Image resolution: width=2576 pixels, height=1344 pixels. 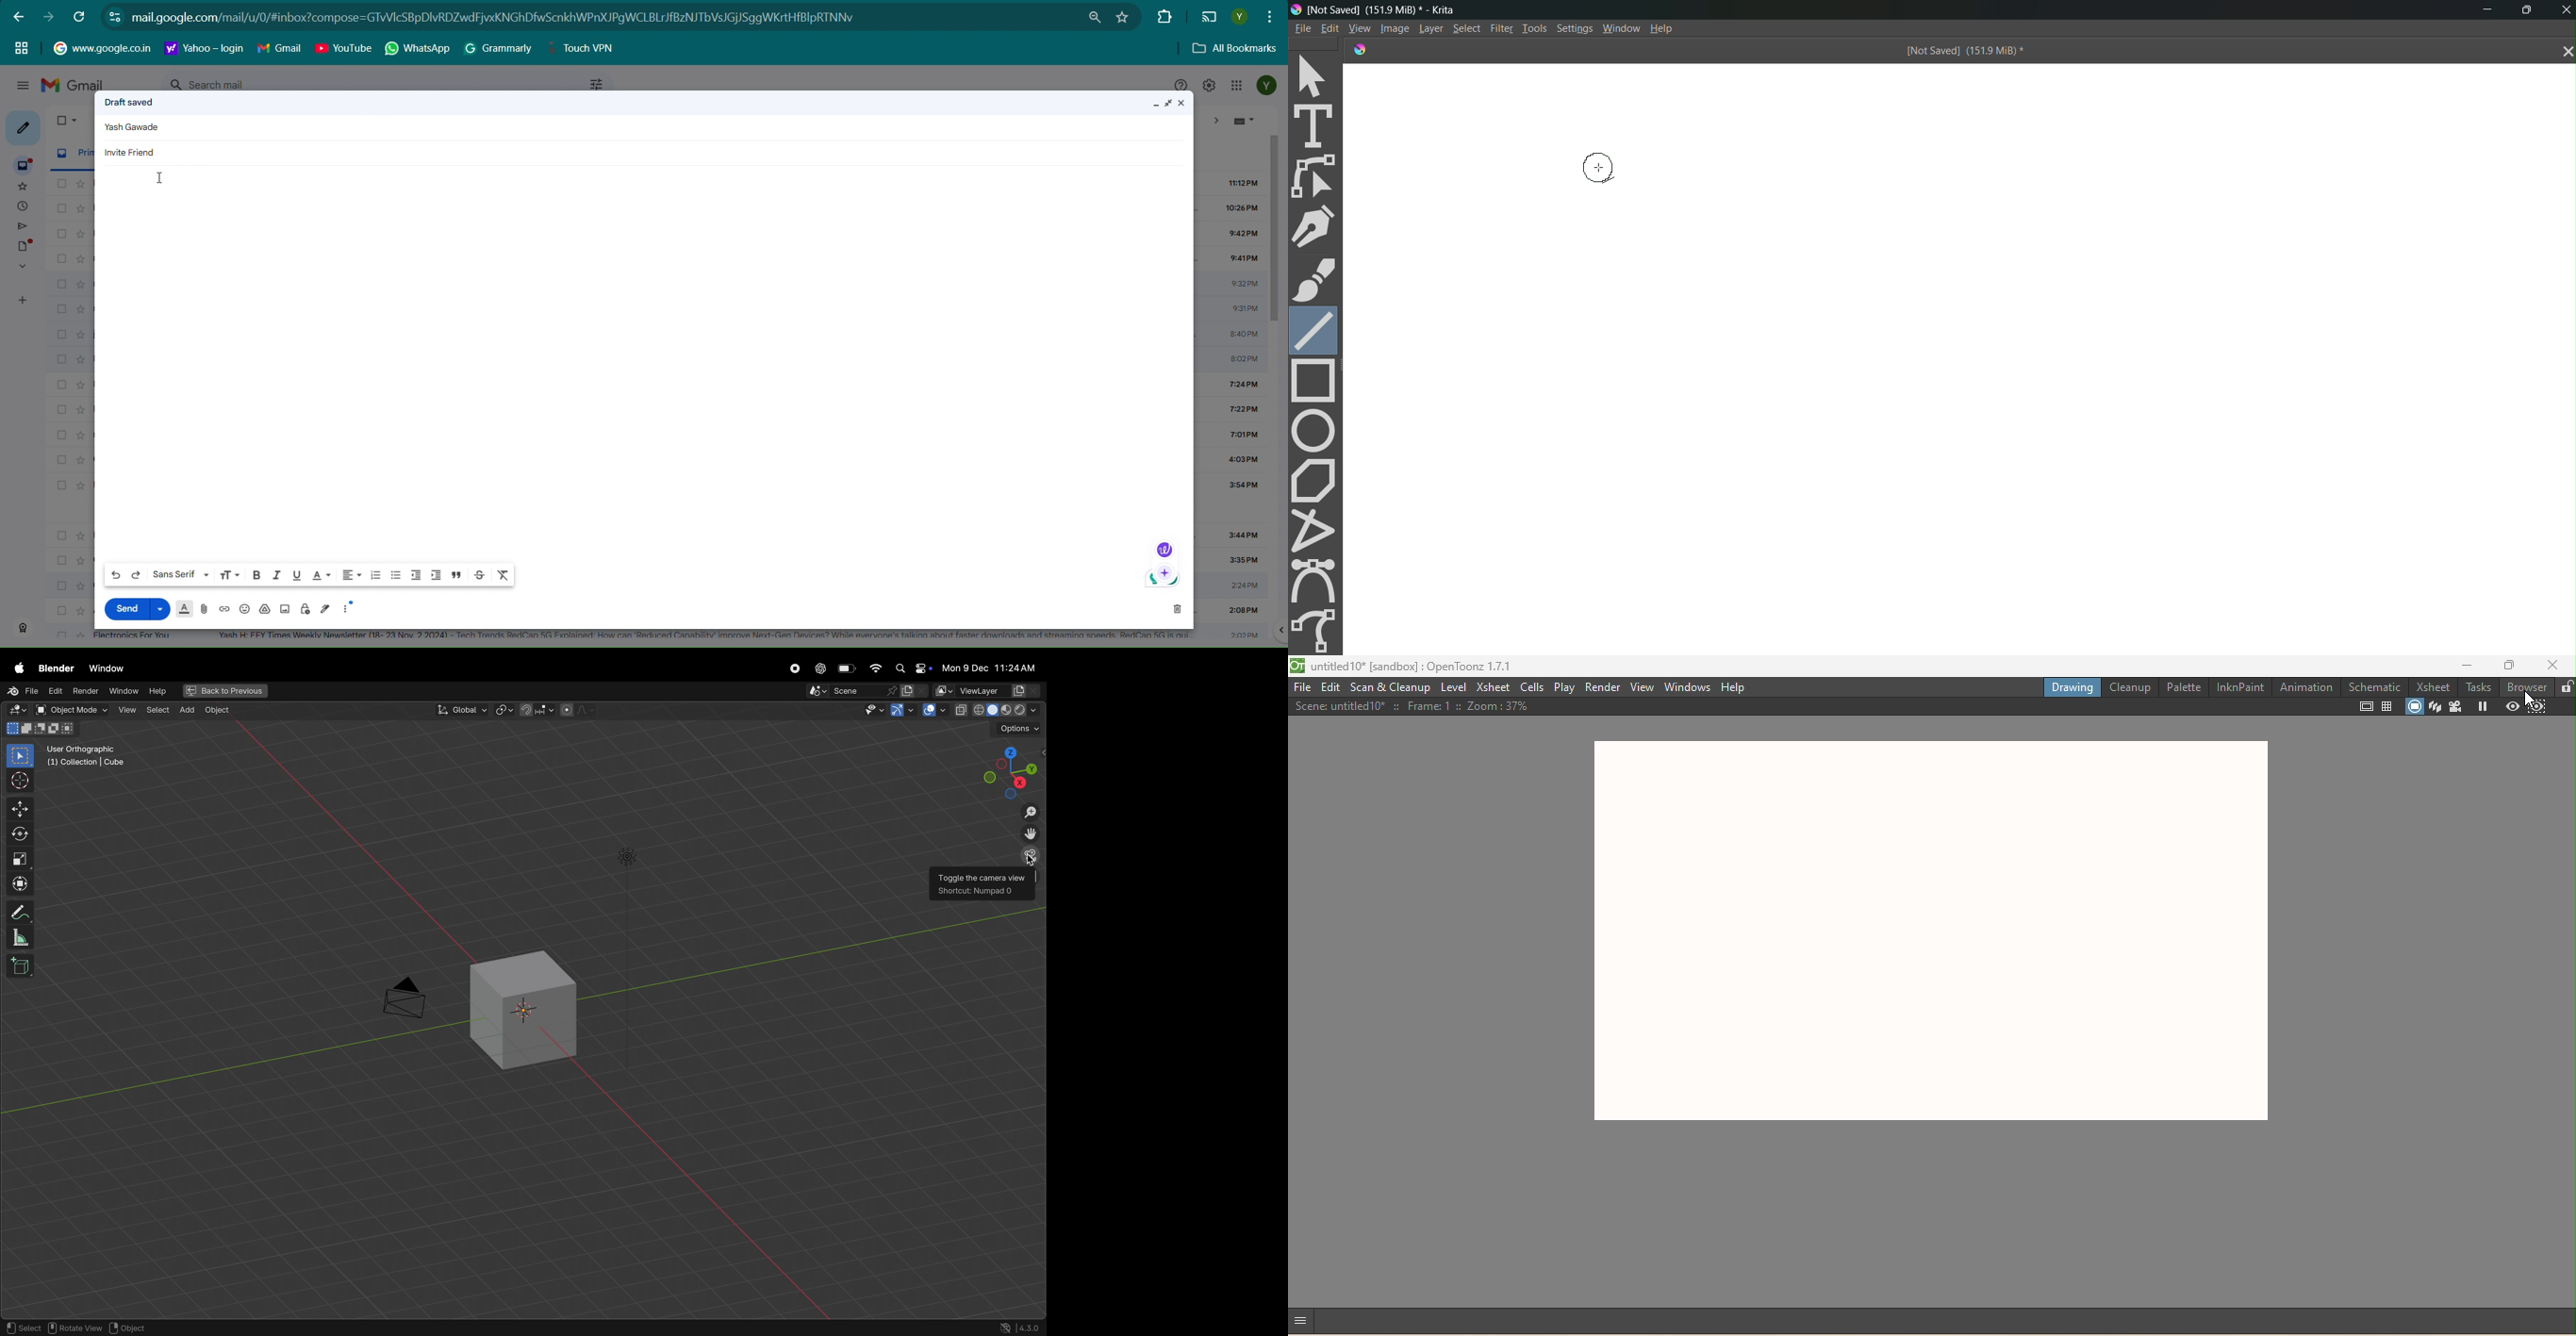 What do you see at coordinates (161, 608) in the screenshot?
I see `More send option` at bounding box center [161, 608].